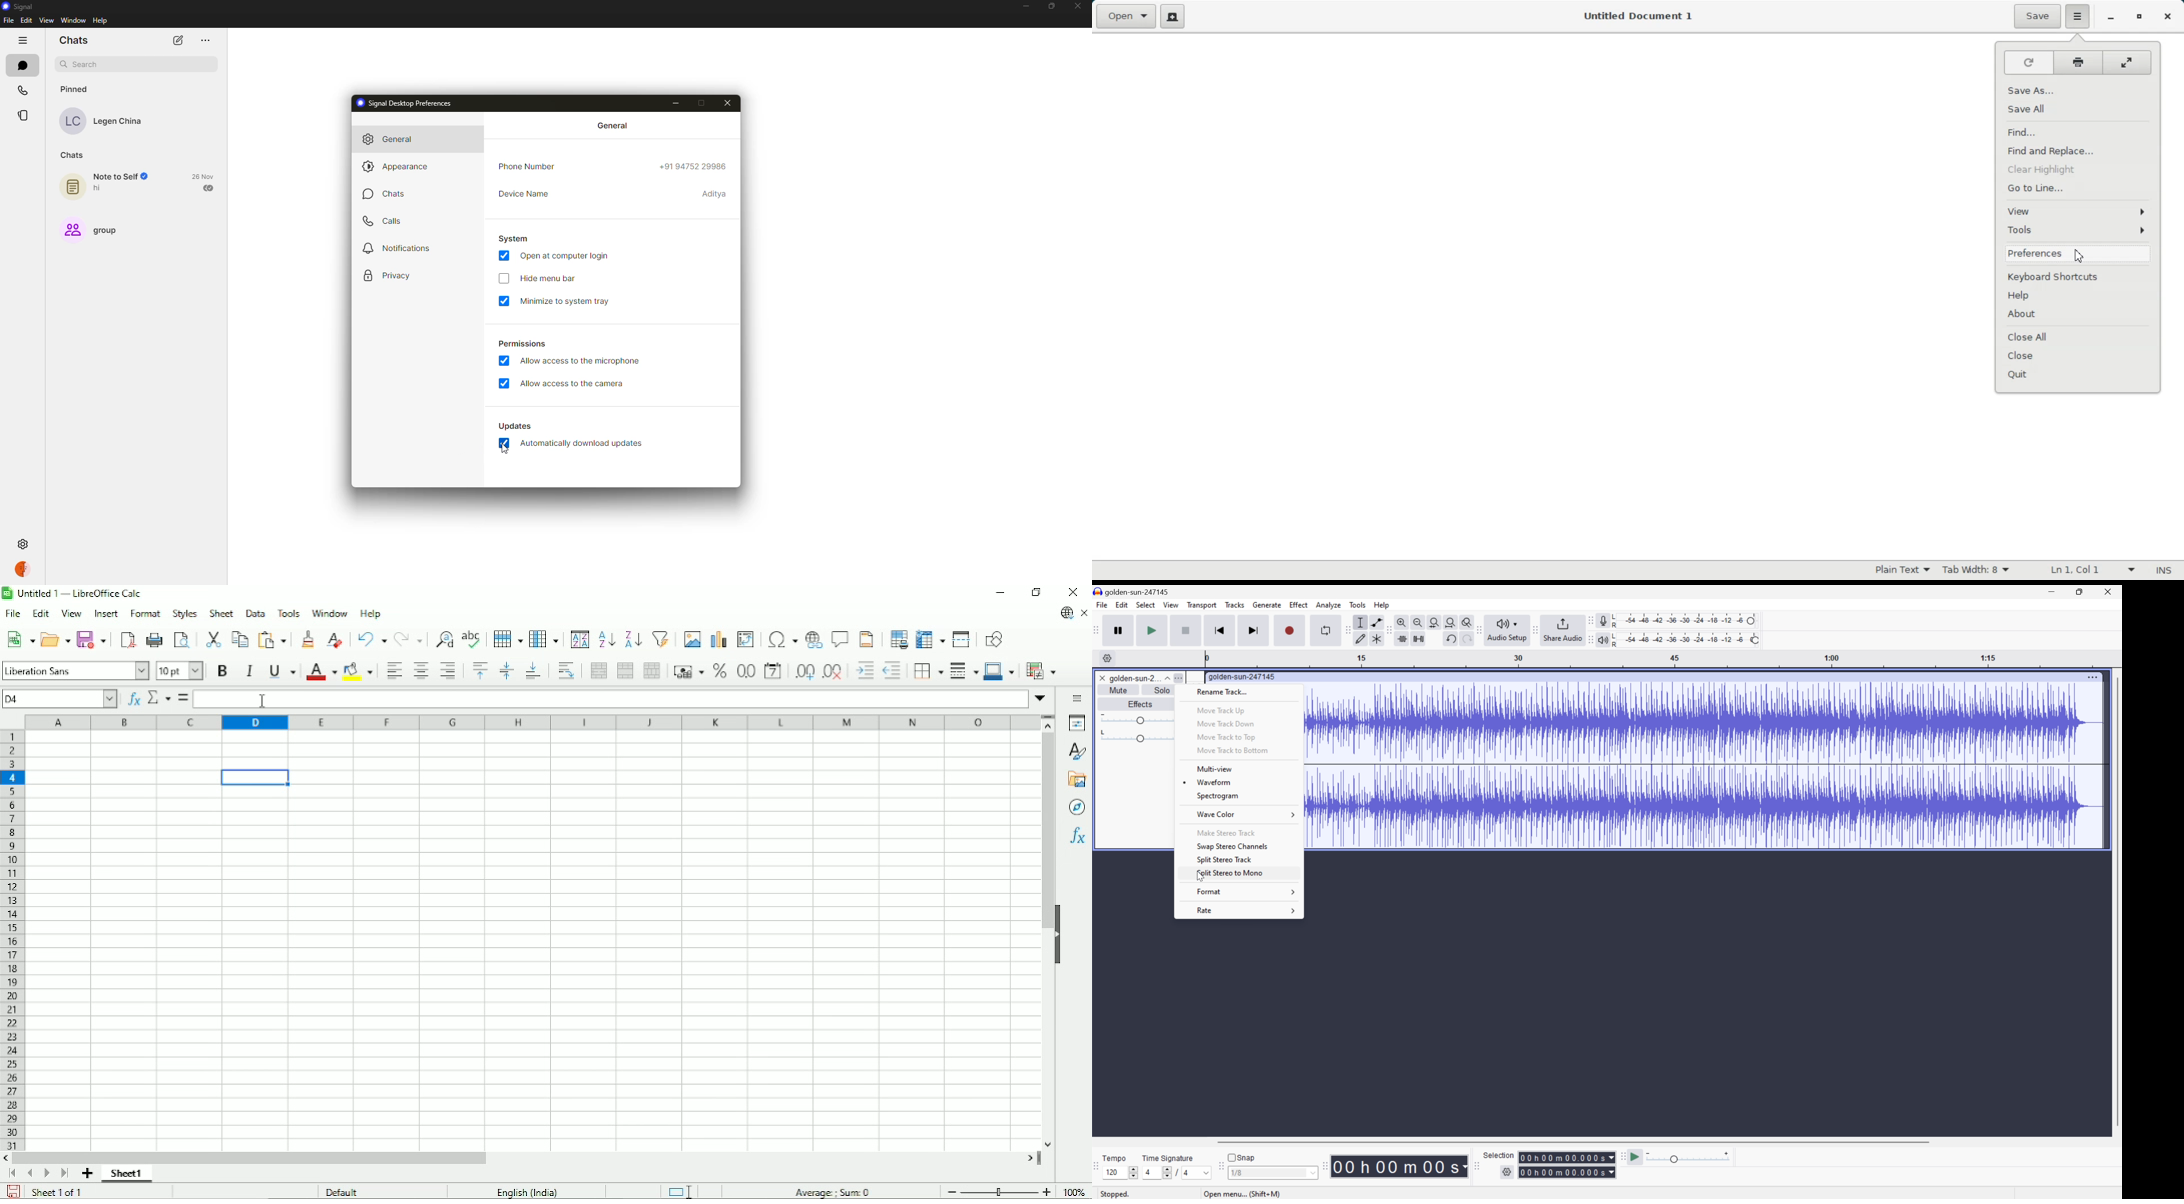 This screenshot has width=2184, height=1204. What do you see at coordinates (1206, 1172) in the screenshot?
I see `Drop Down` at bounding box center [1206, 1172].